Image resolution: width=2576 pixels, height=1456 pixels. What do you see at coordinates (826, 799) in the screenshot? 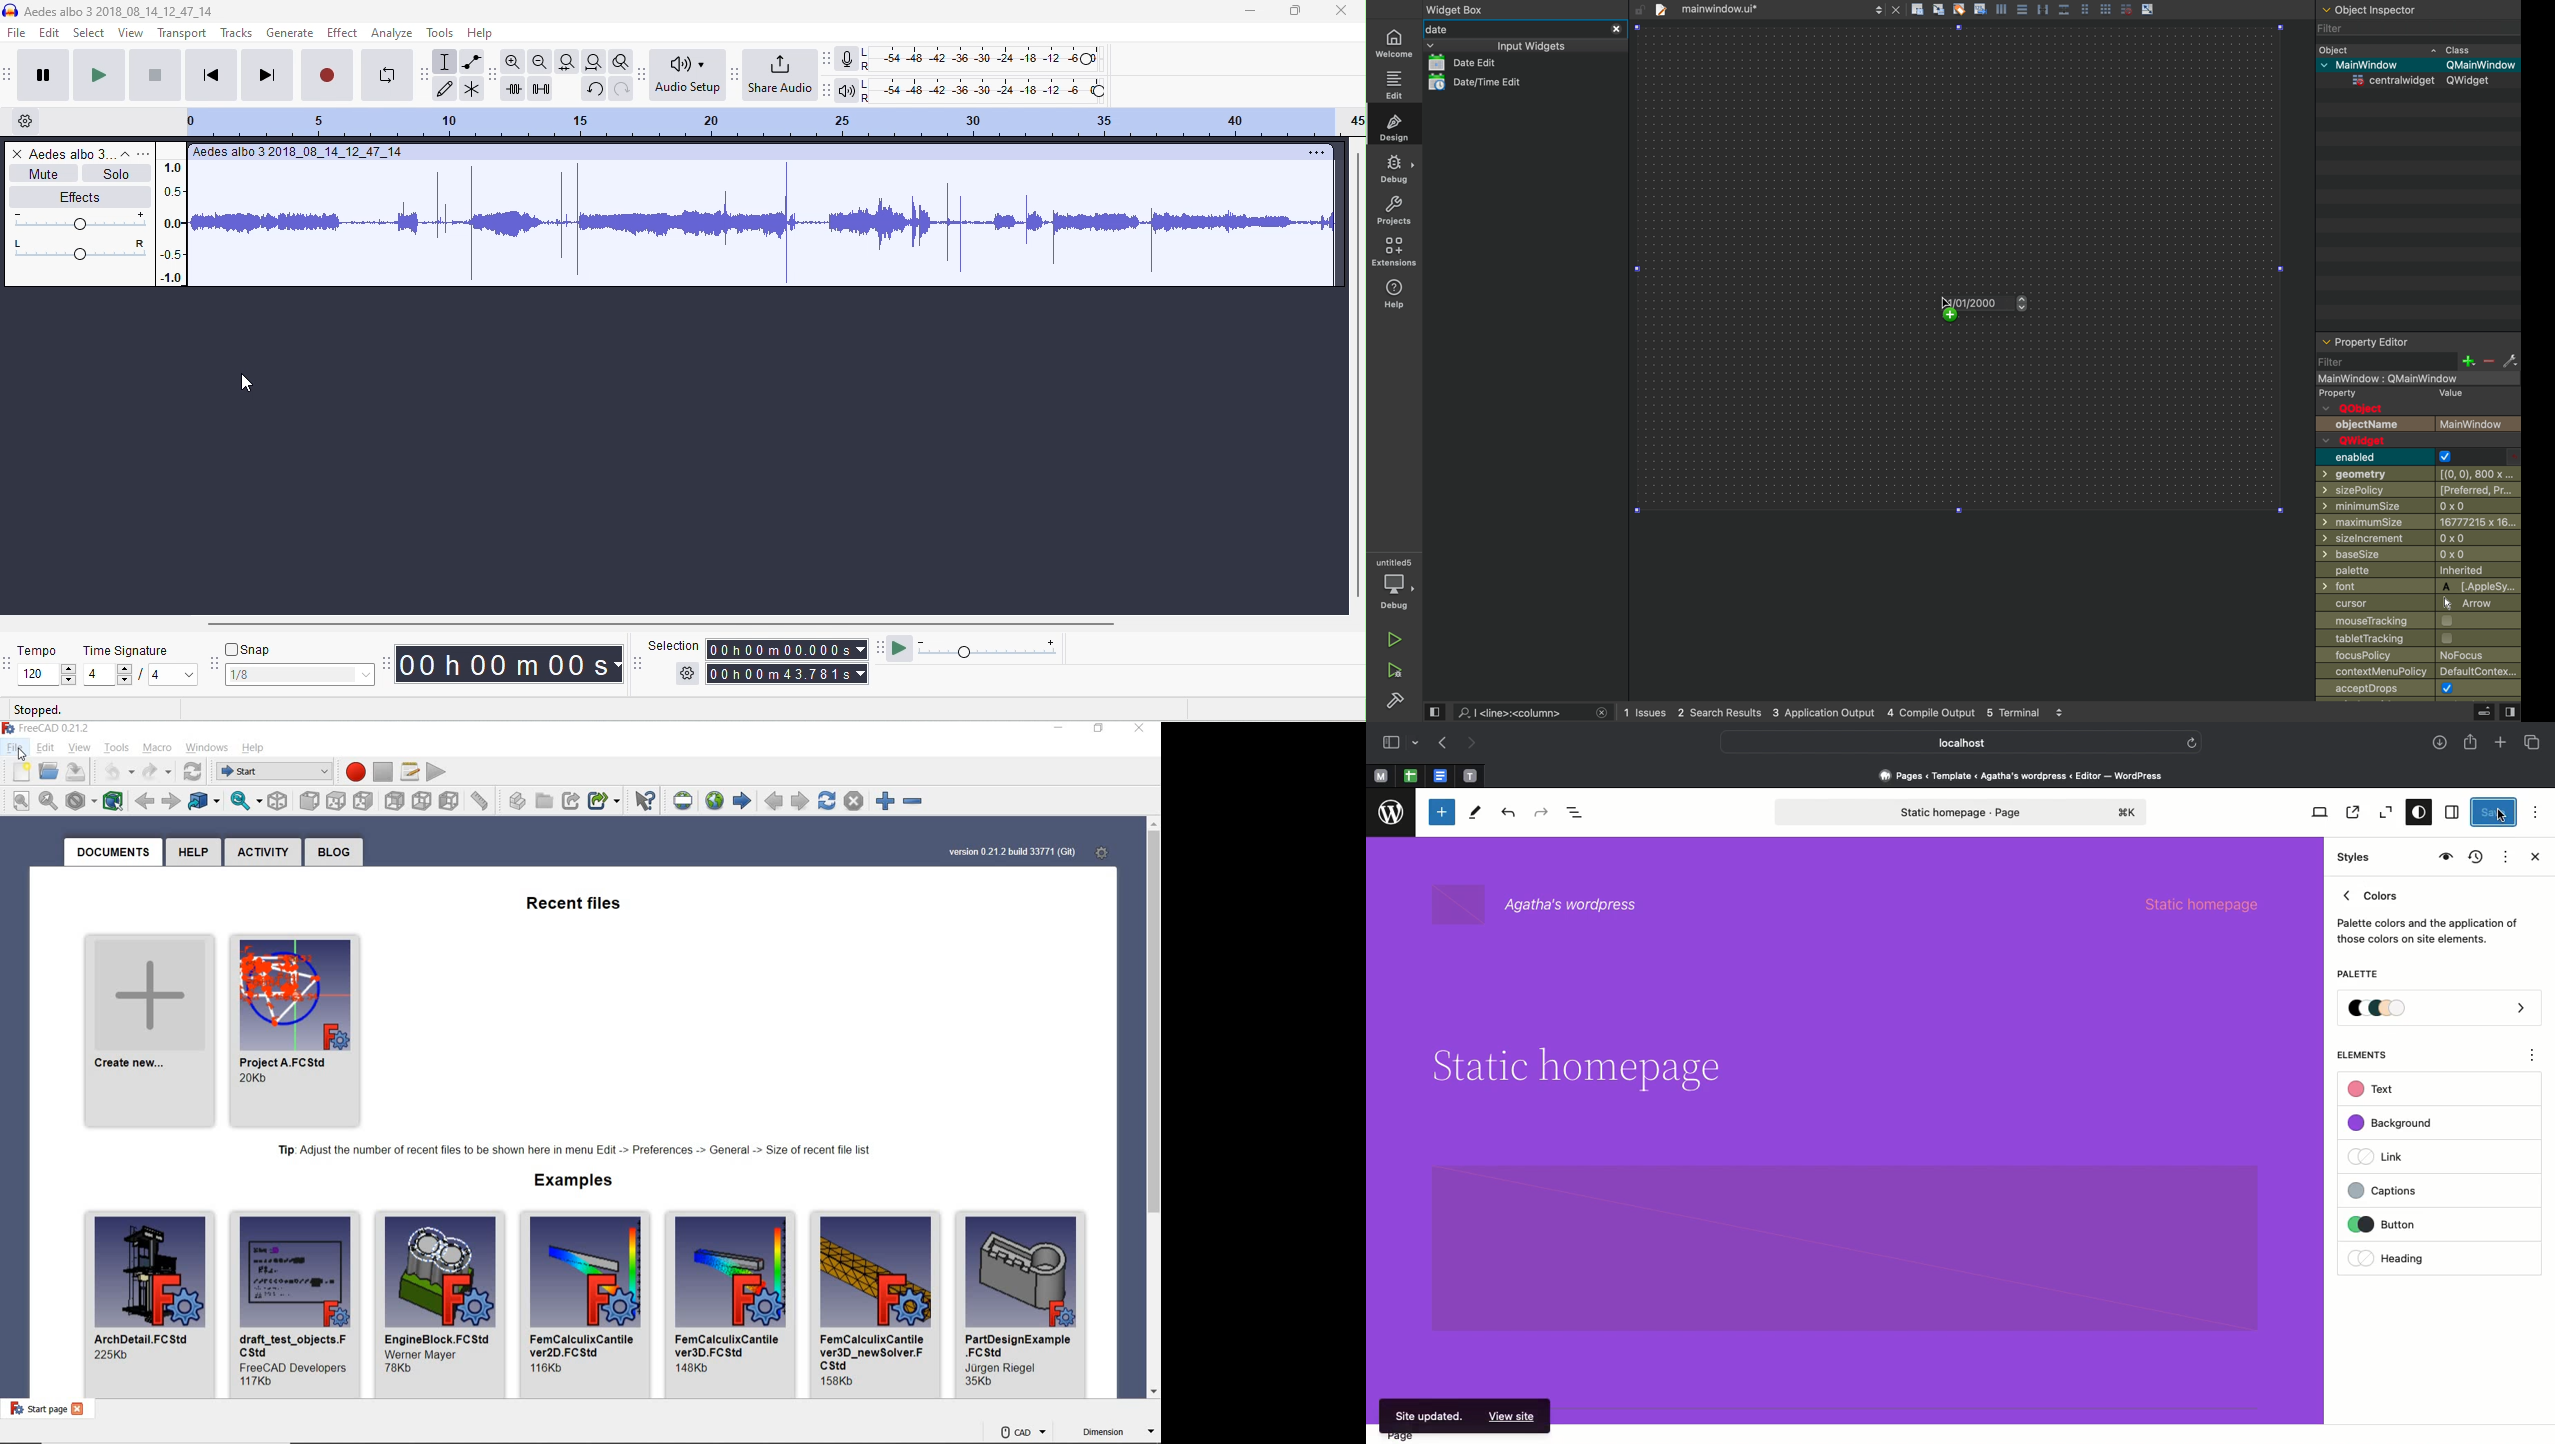
I see `REFRESH WEBPAGE` at bounding box center [826, 799].